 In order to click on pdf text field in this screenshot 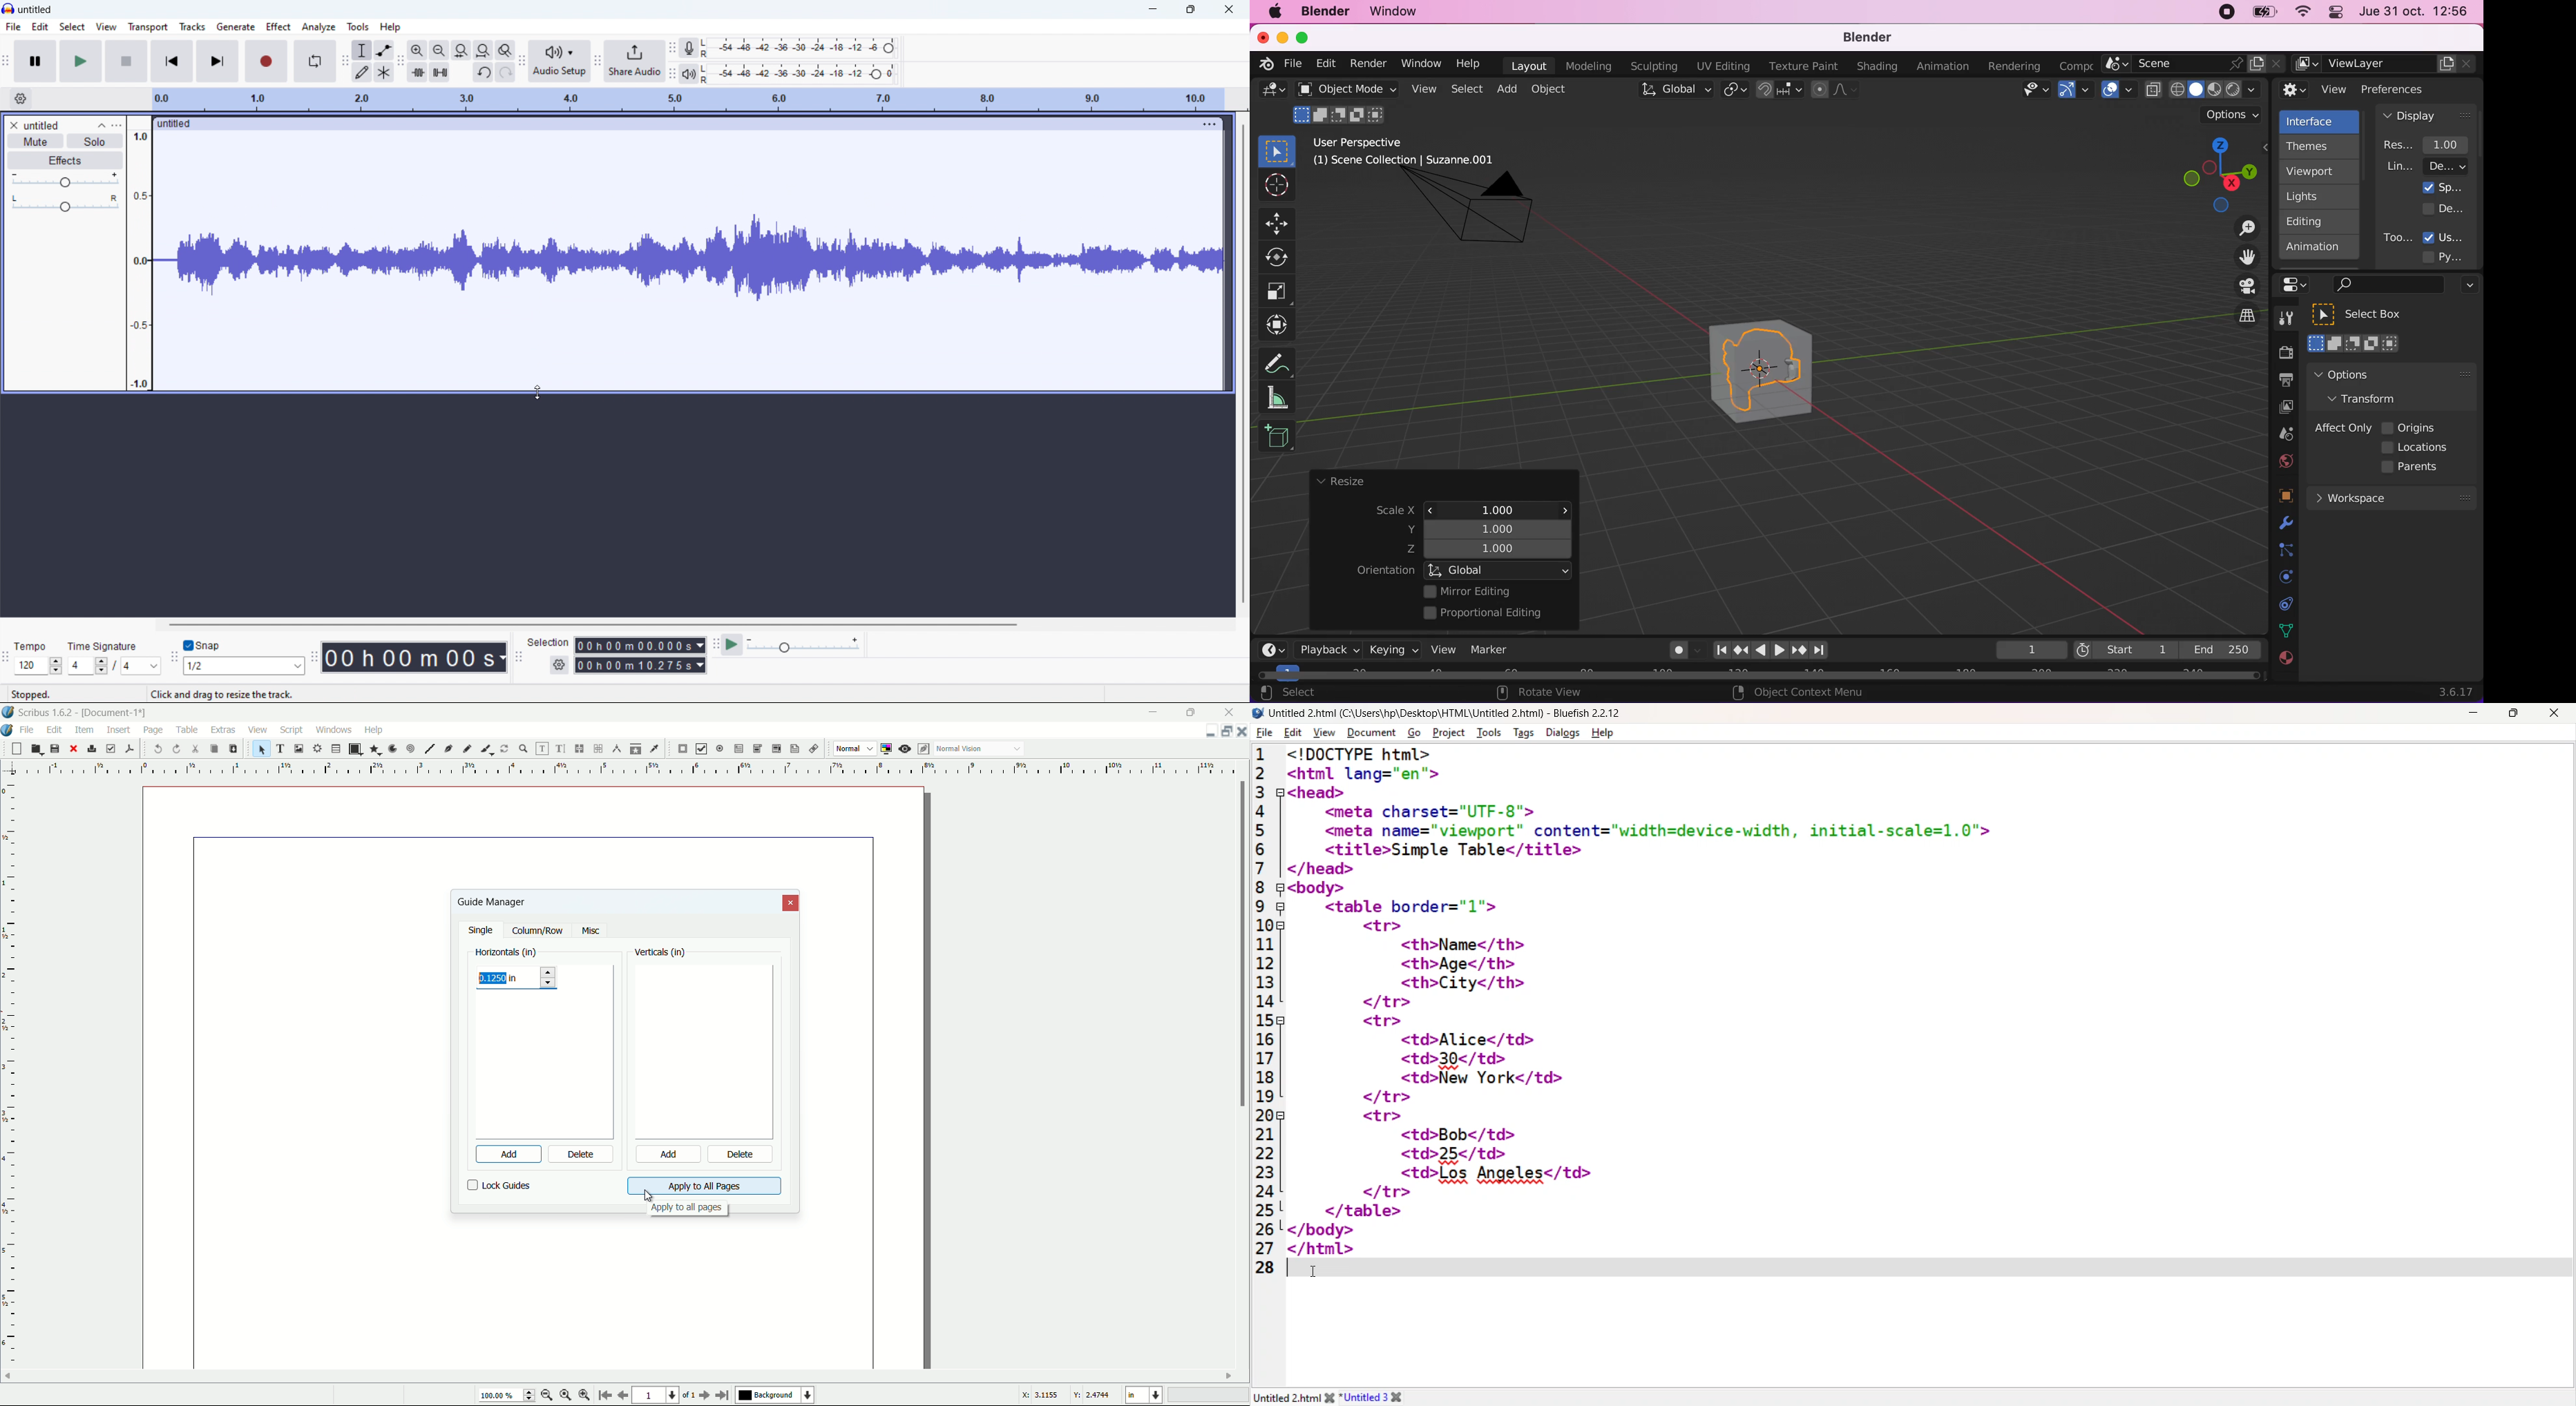, I will do `click(736, 749)`.